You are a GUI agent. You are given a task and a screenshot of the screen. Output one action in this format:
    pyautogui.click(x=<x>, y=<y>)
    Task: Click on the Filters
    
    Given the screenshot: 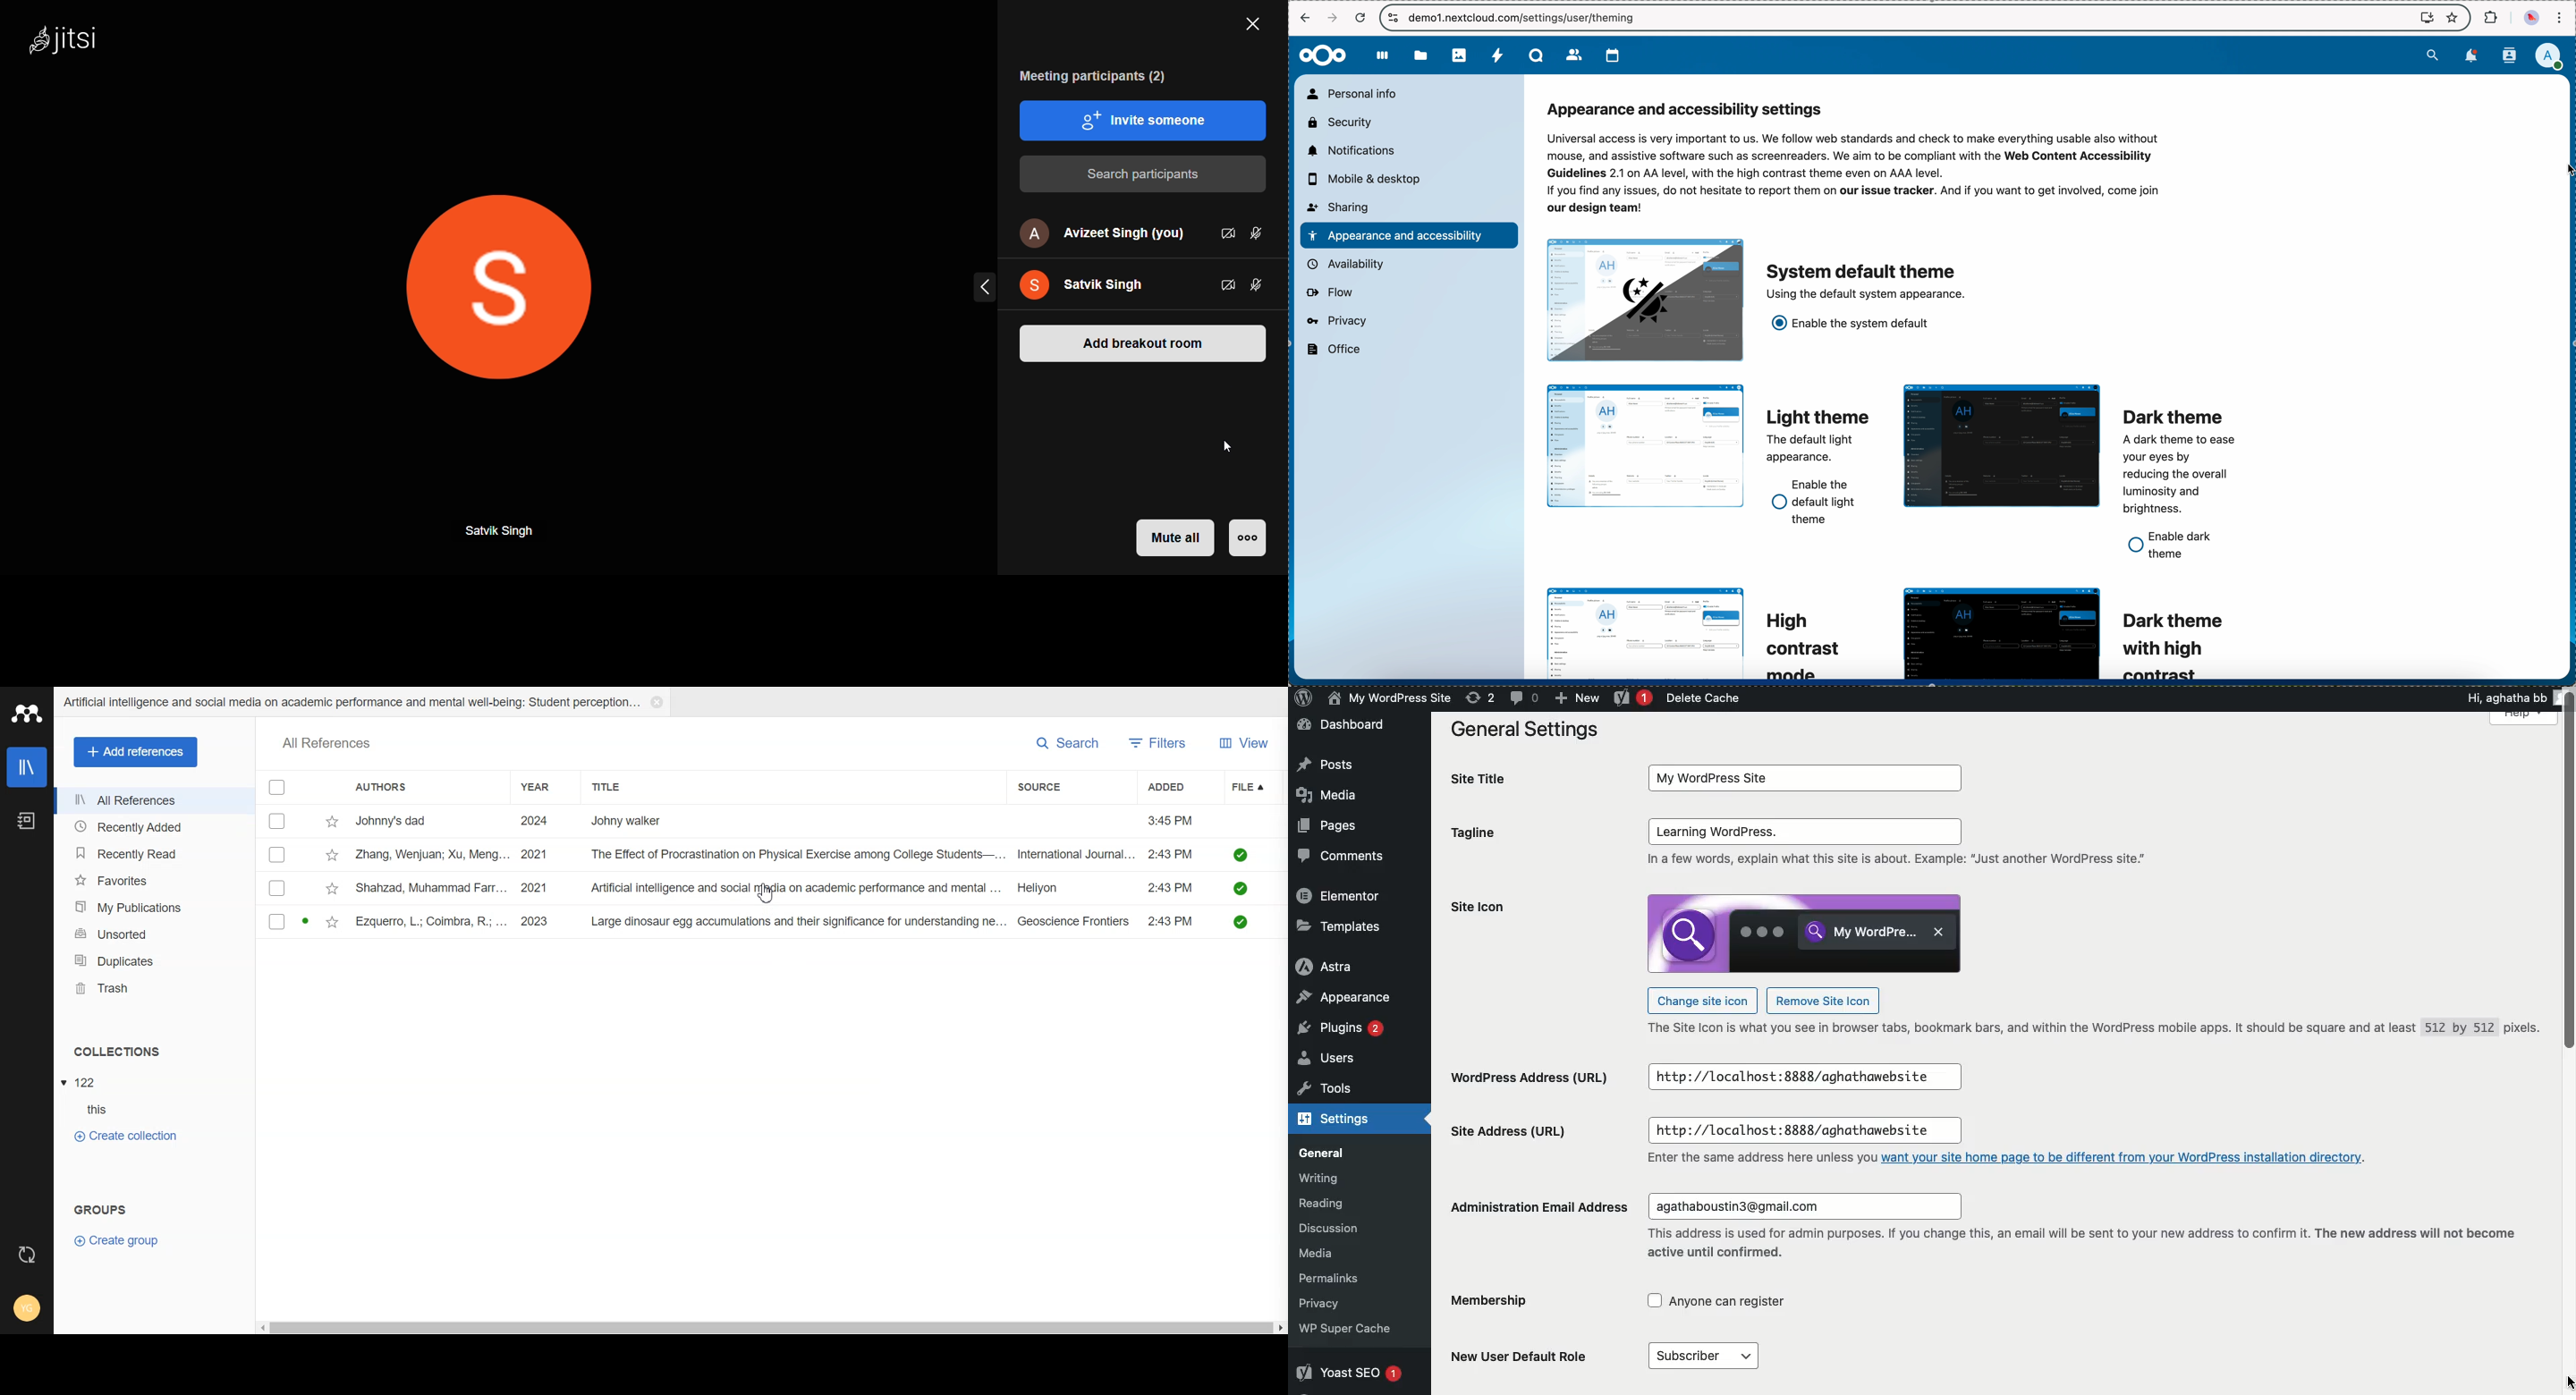 What is the action you would take?
    pyautogui.click(x=1159, y=742)
    